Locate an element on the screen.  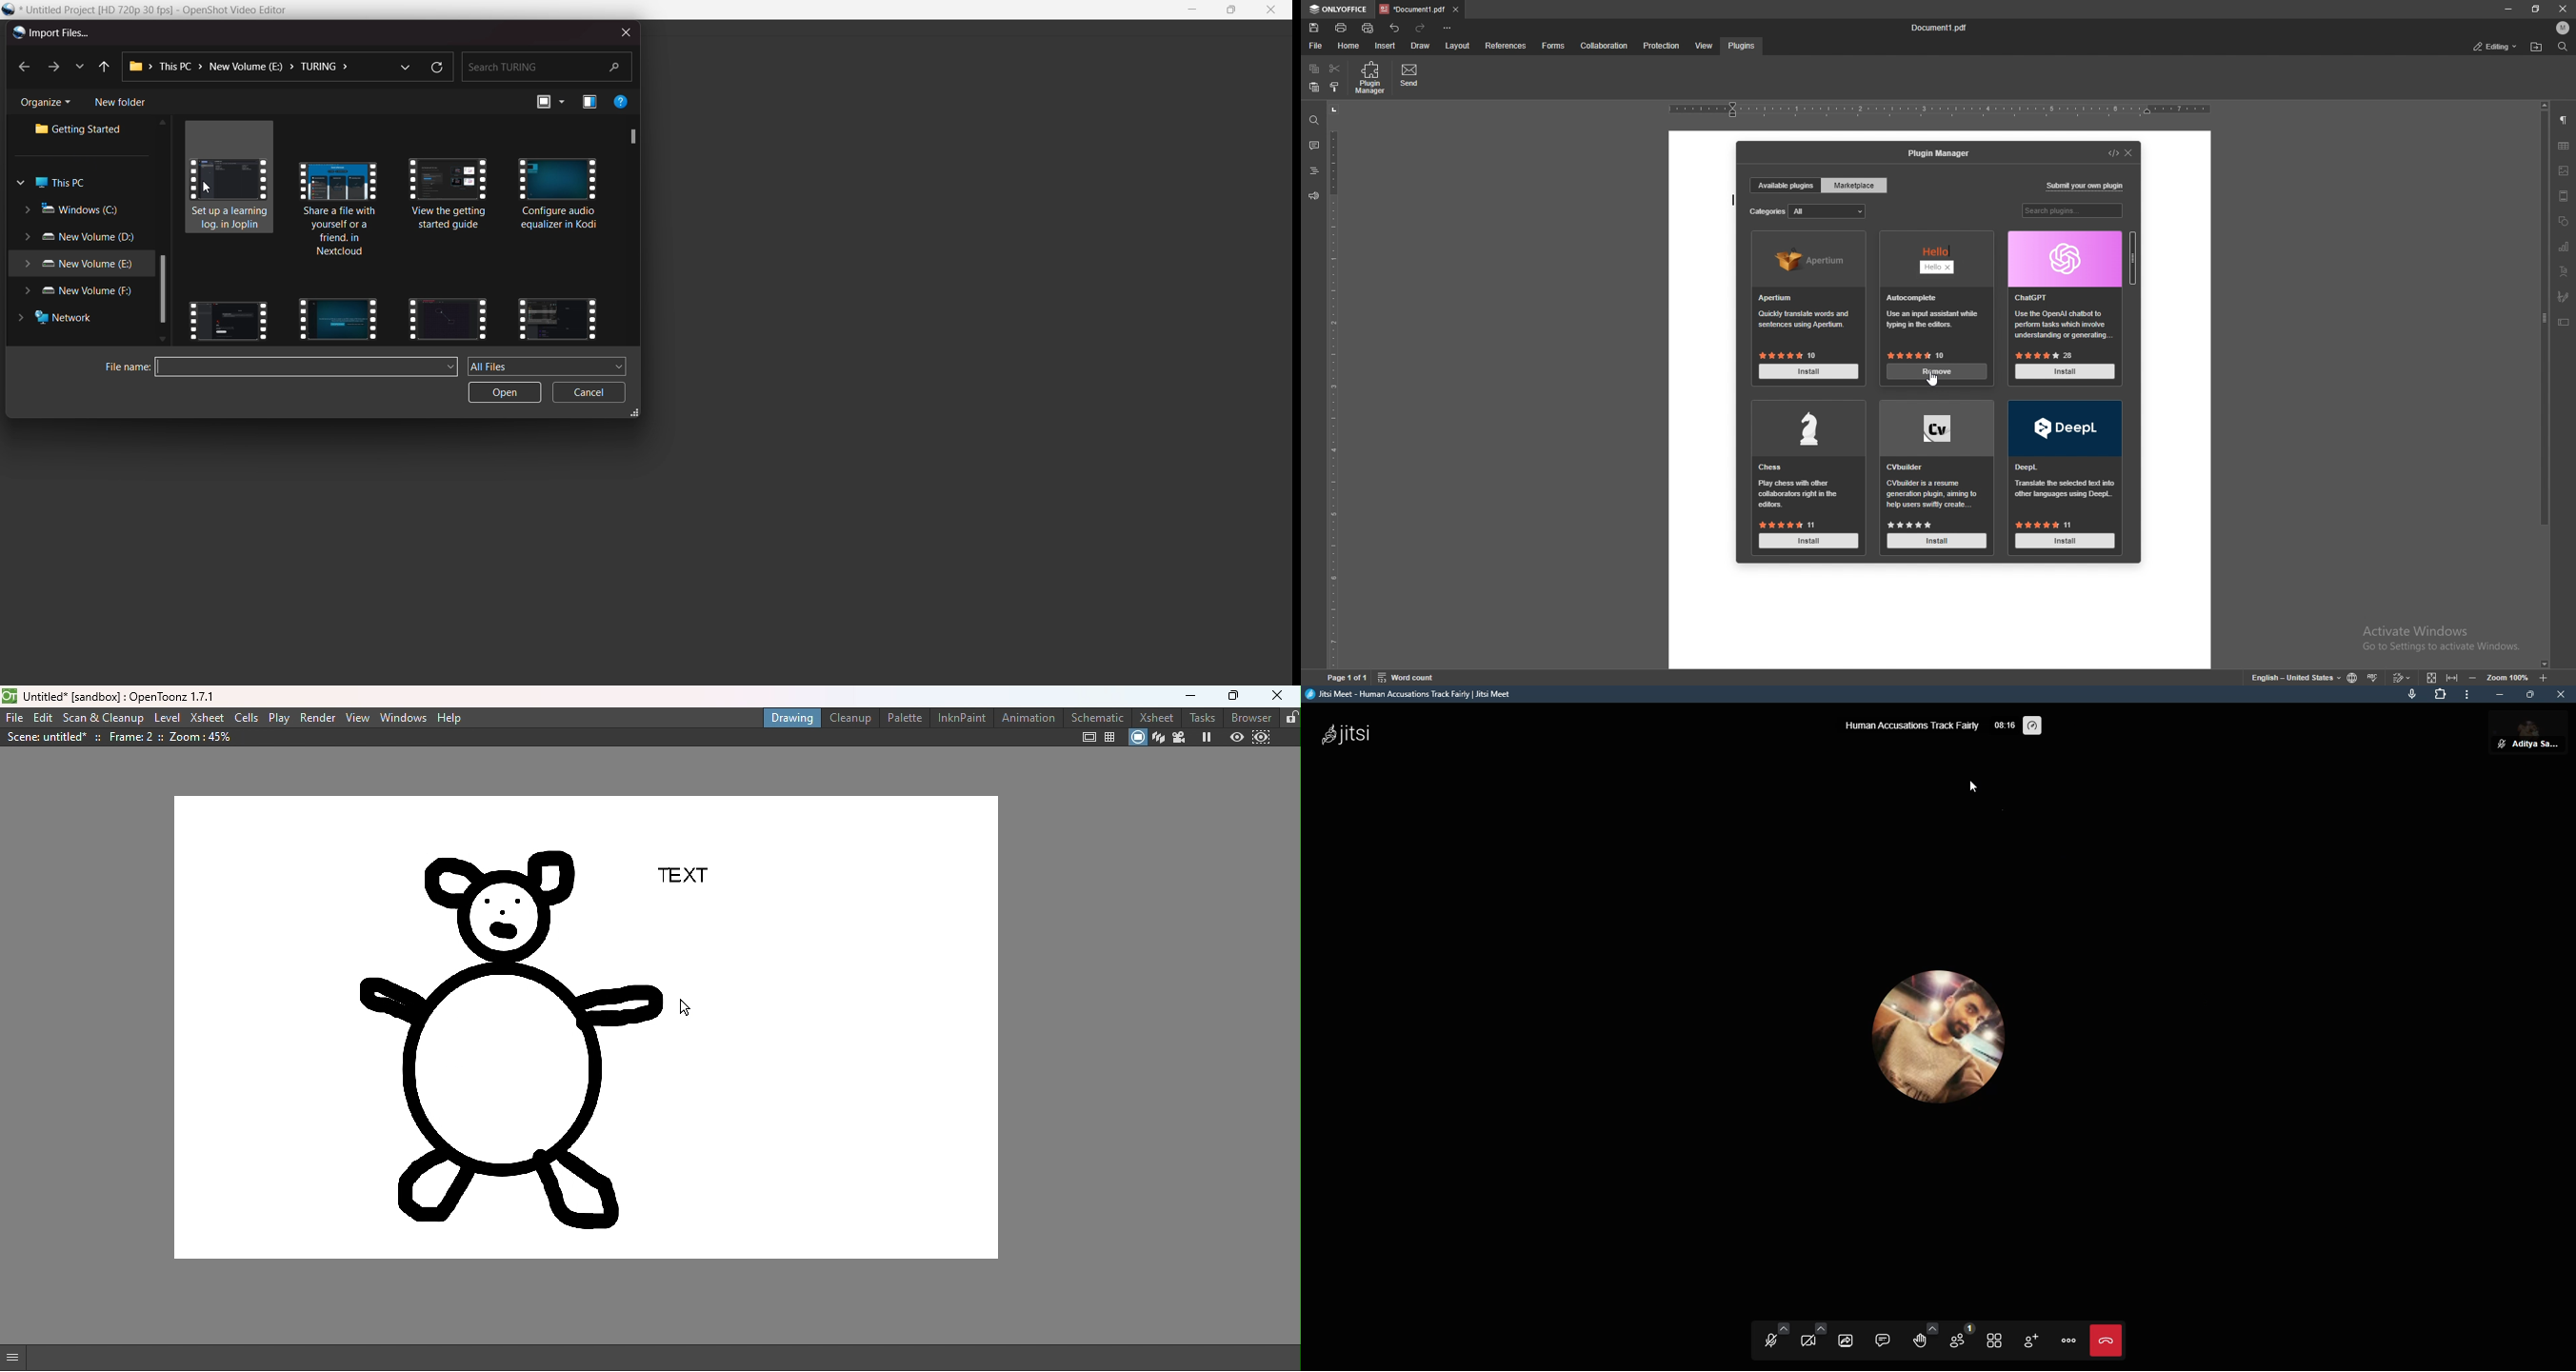
more is located at coordinates (2466, 695).